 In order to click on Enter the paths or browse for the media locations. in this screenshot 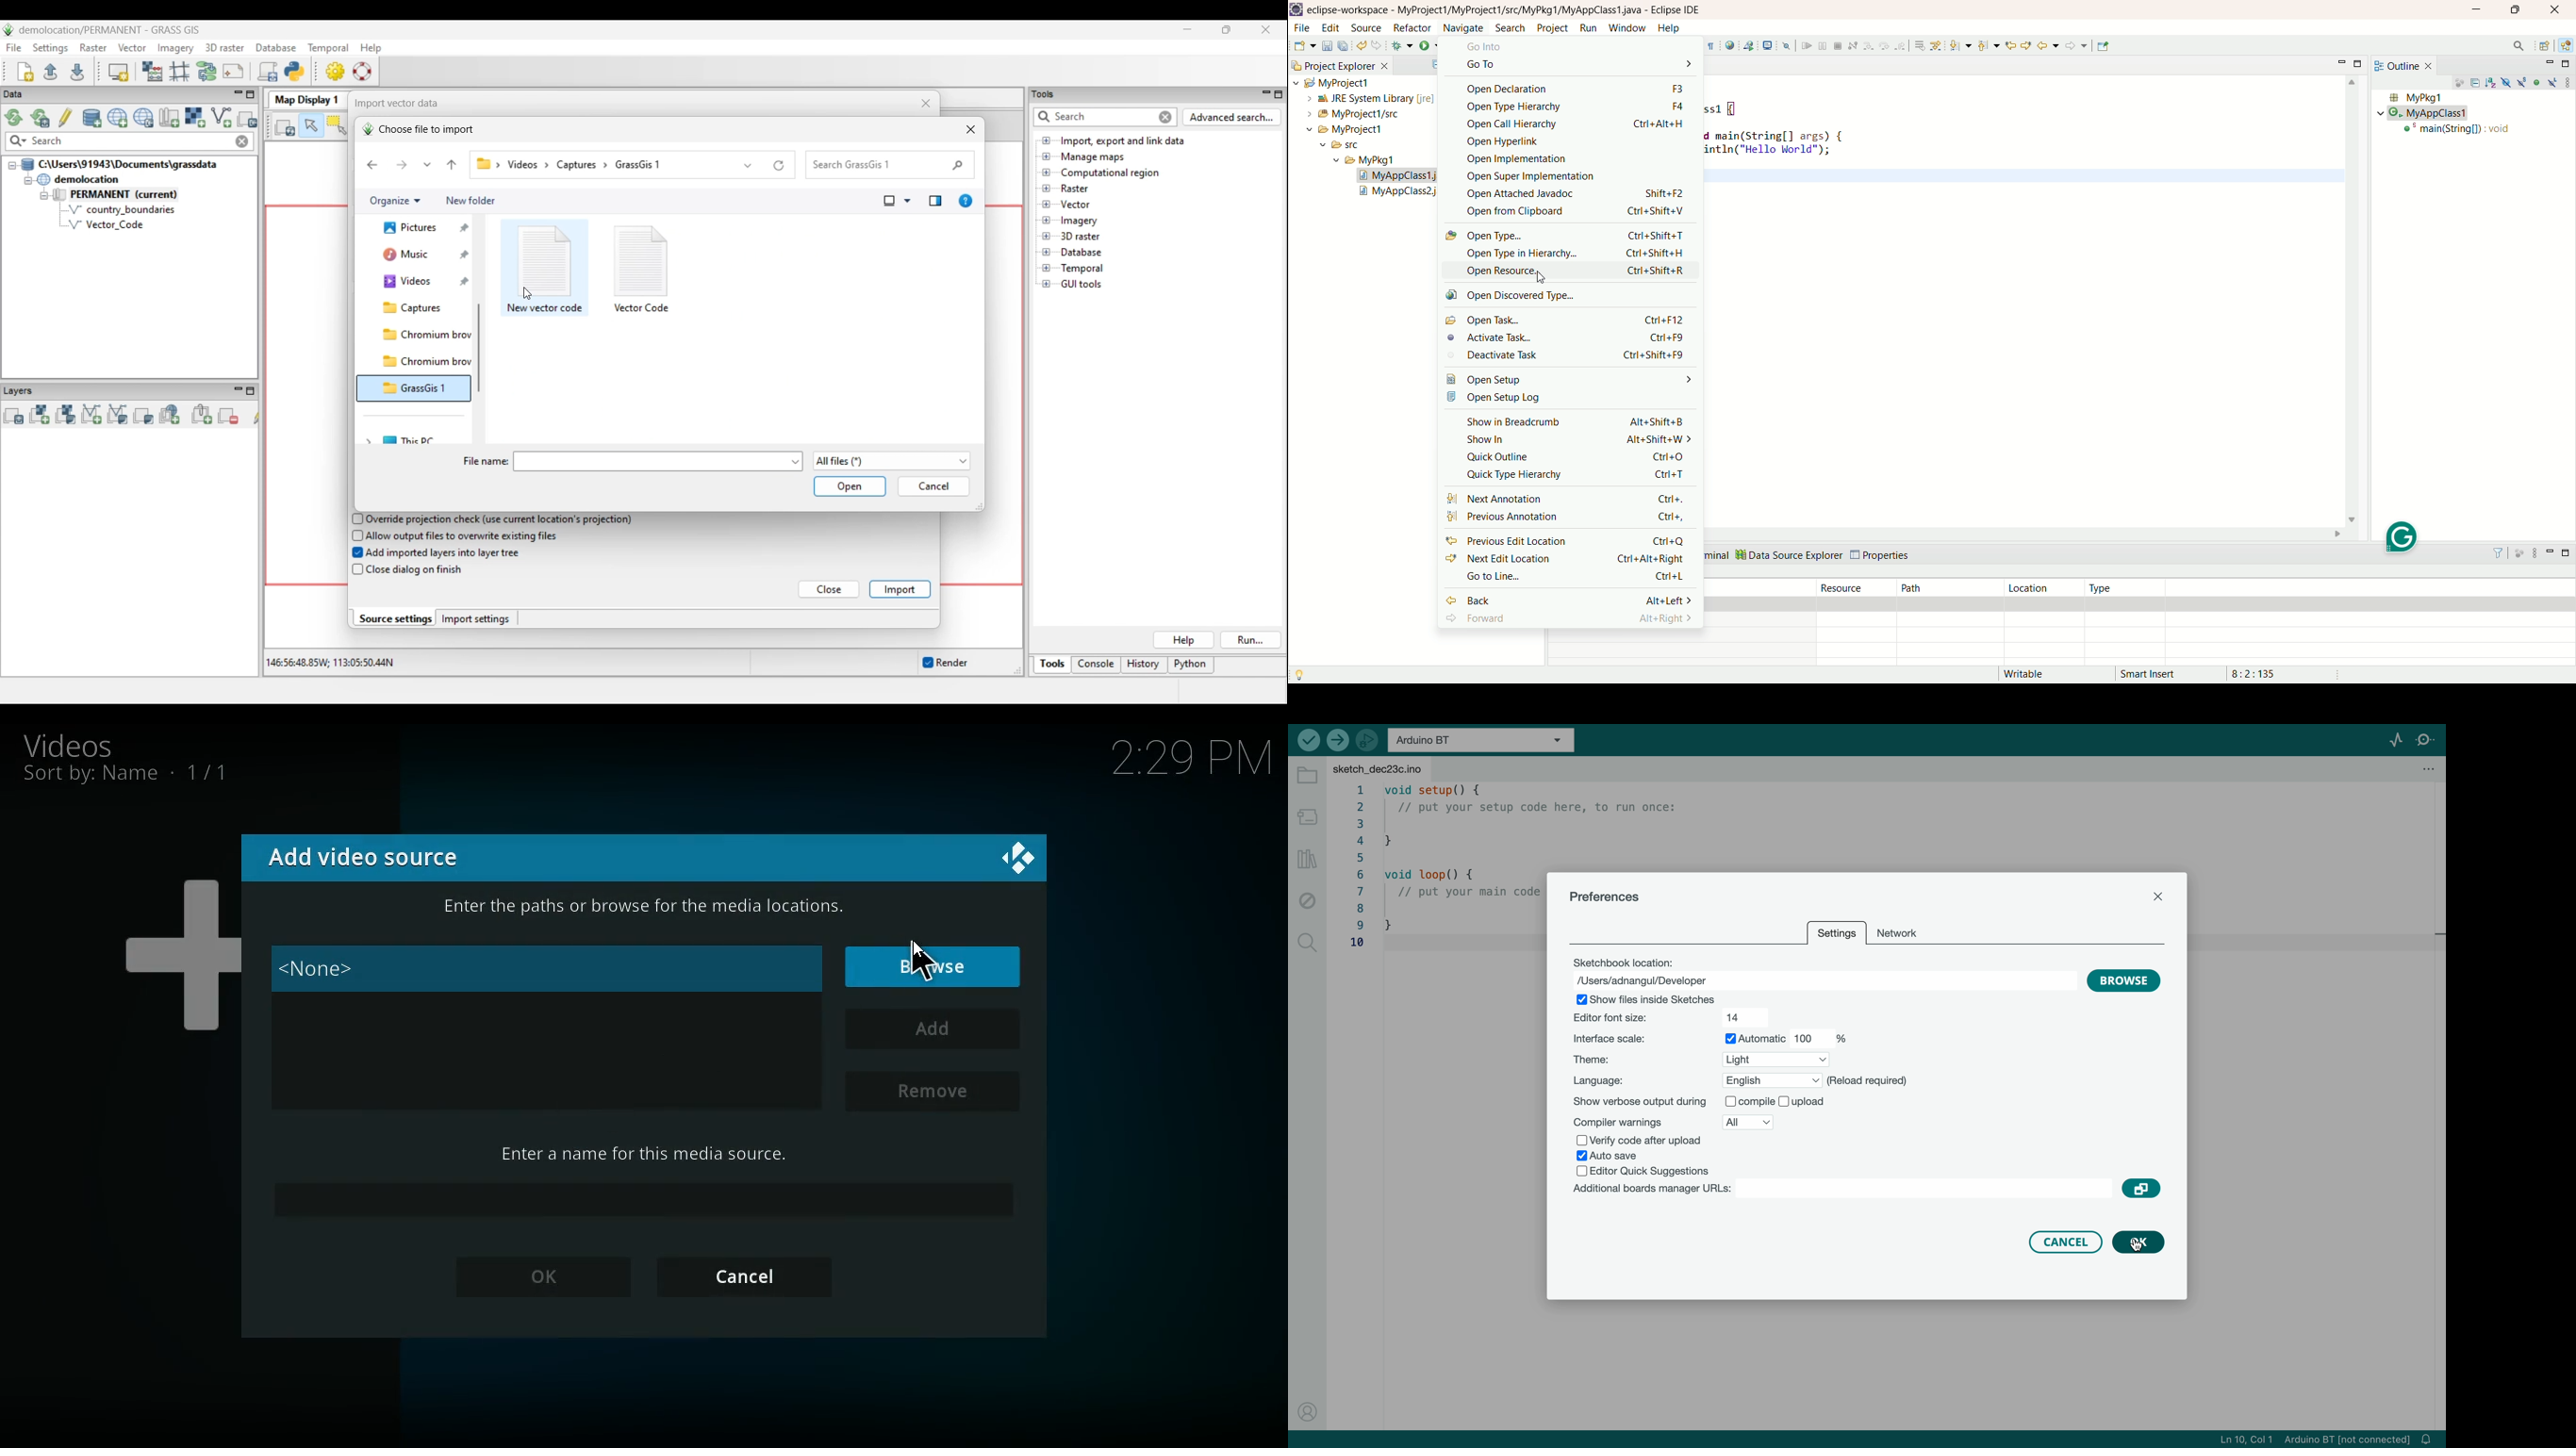, I will do `click(645, 906)`.